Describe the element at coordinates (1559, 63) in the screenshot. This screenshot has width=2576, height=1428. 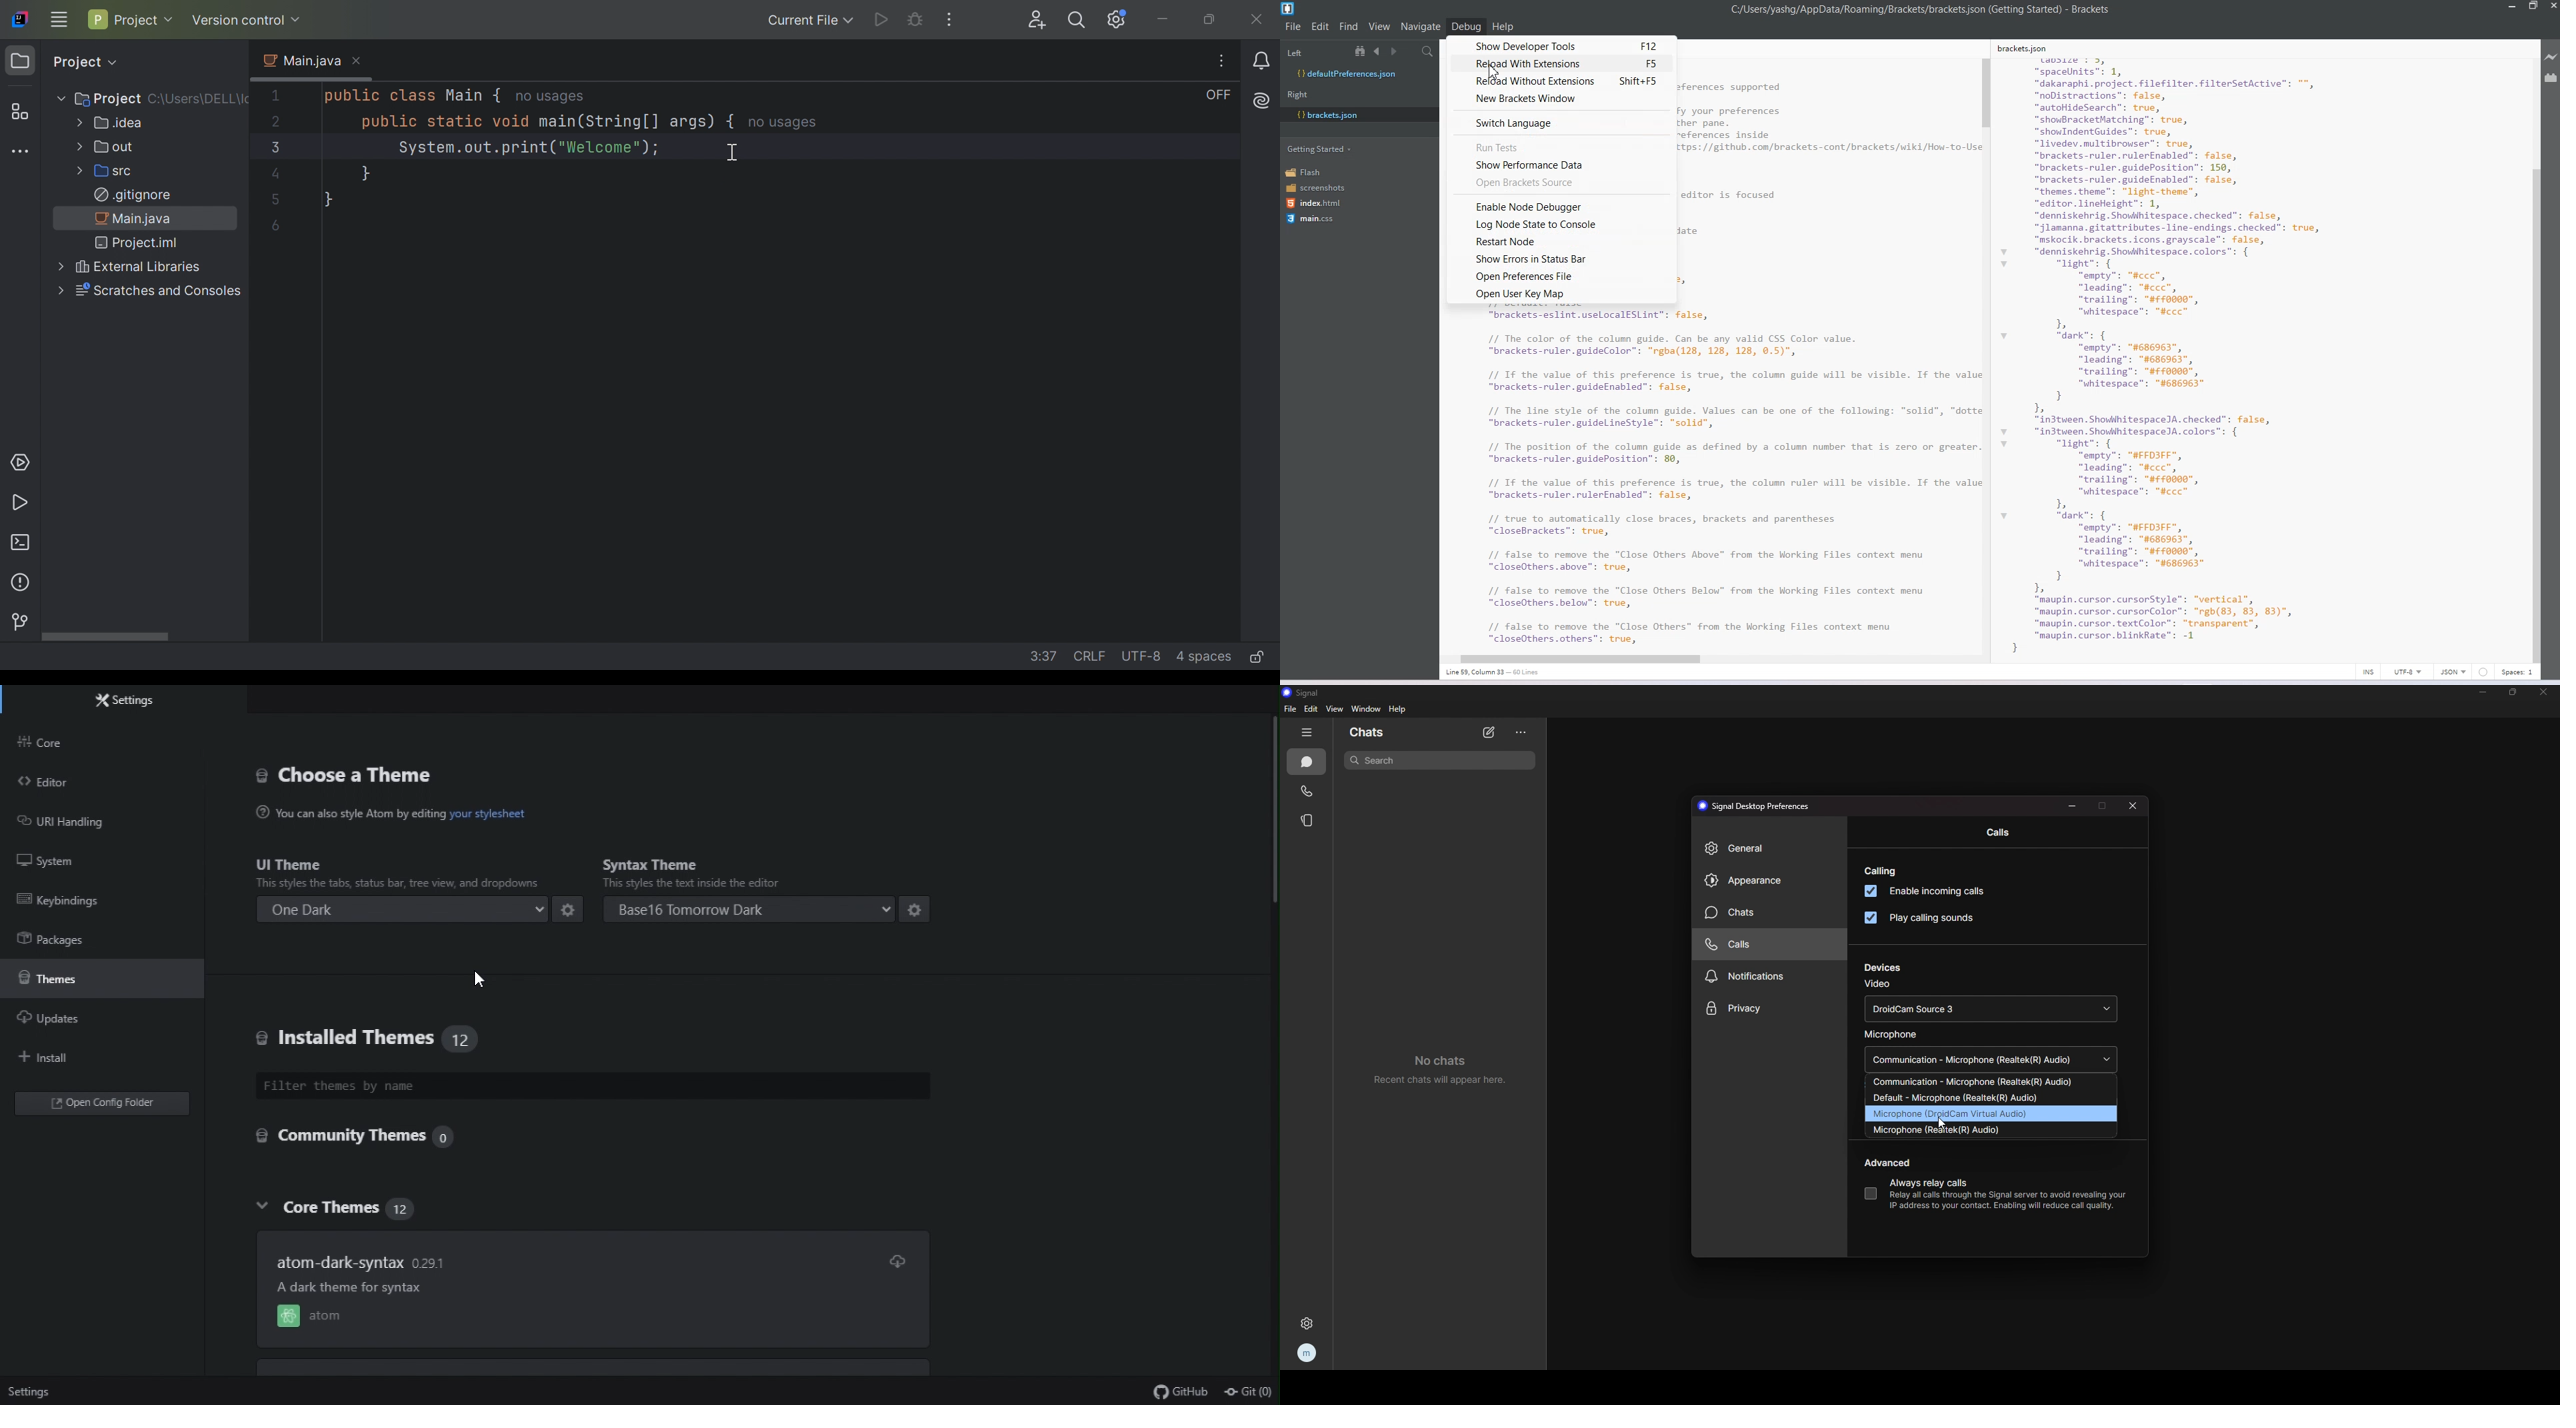
I see `Reload With Extensions F5` at that location.